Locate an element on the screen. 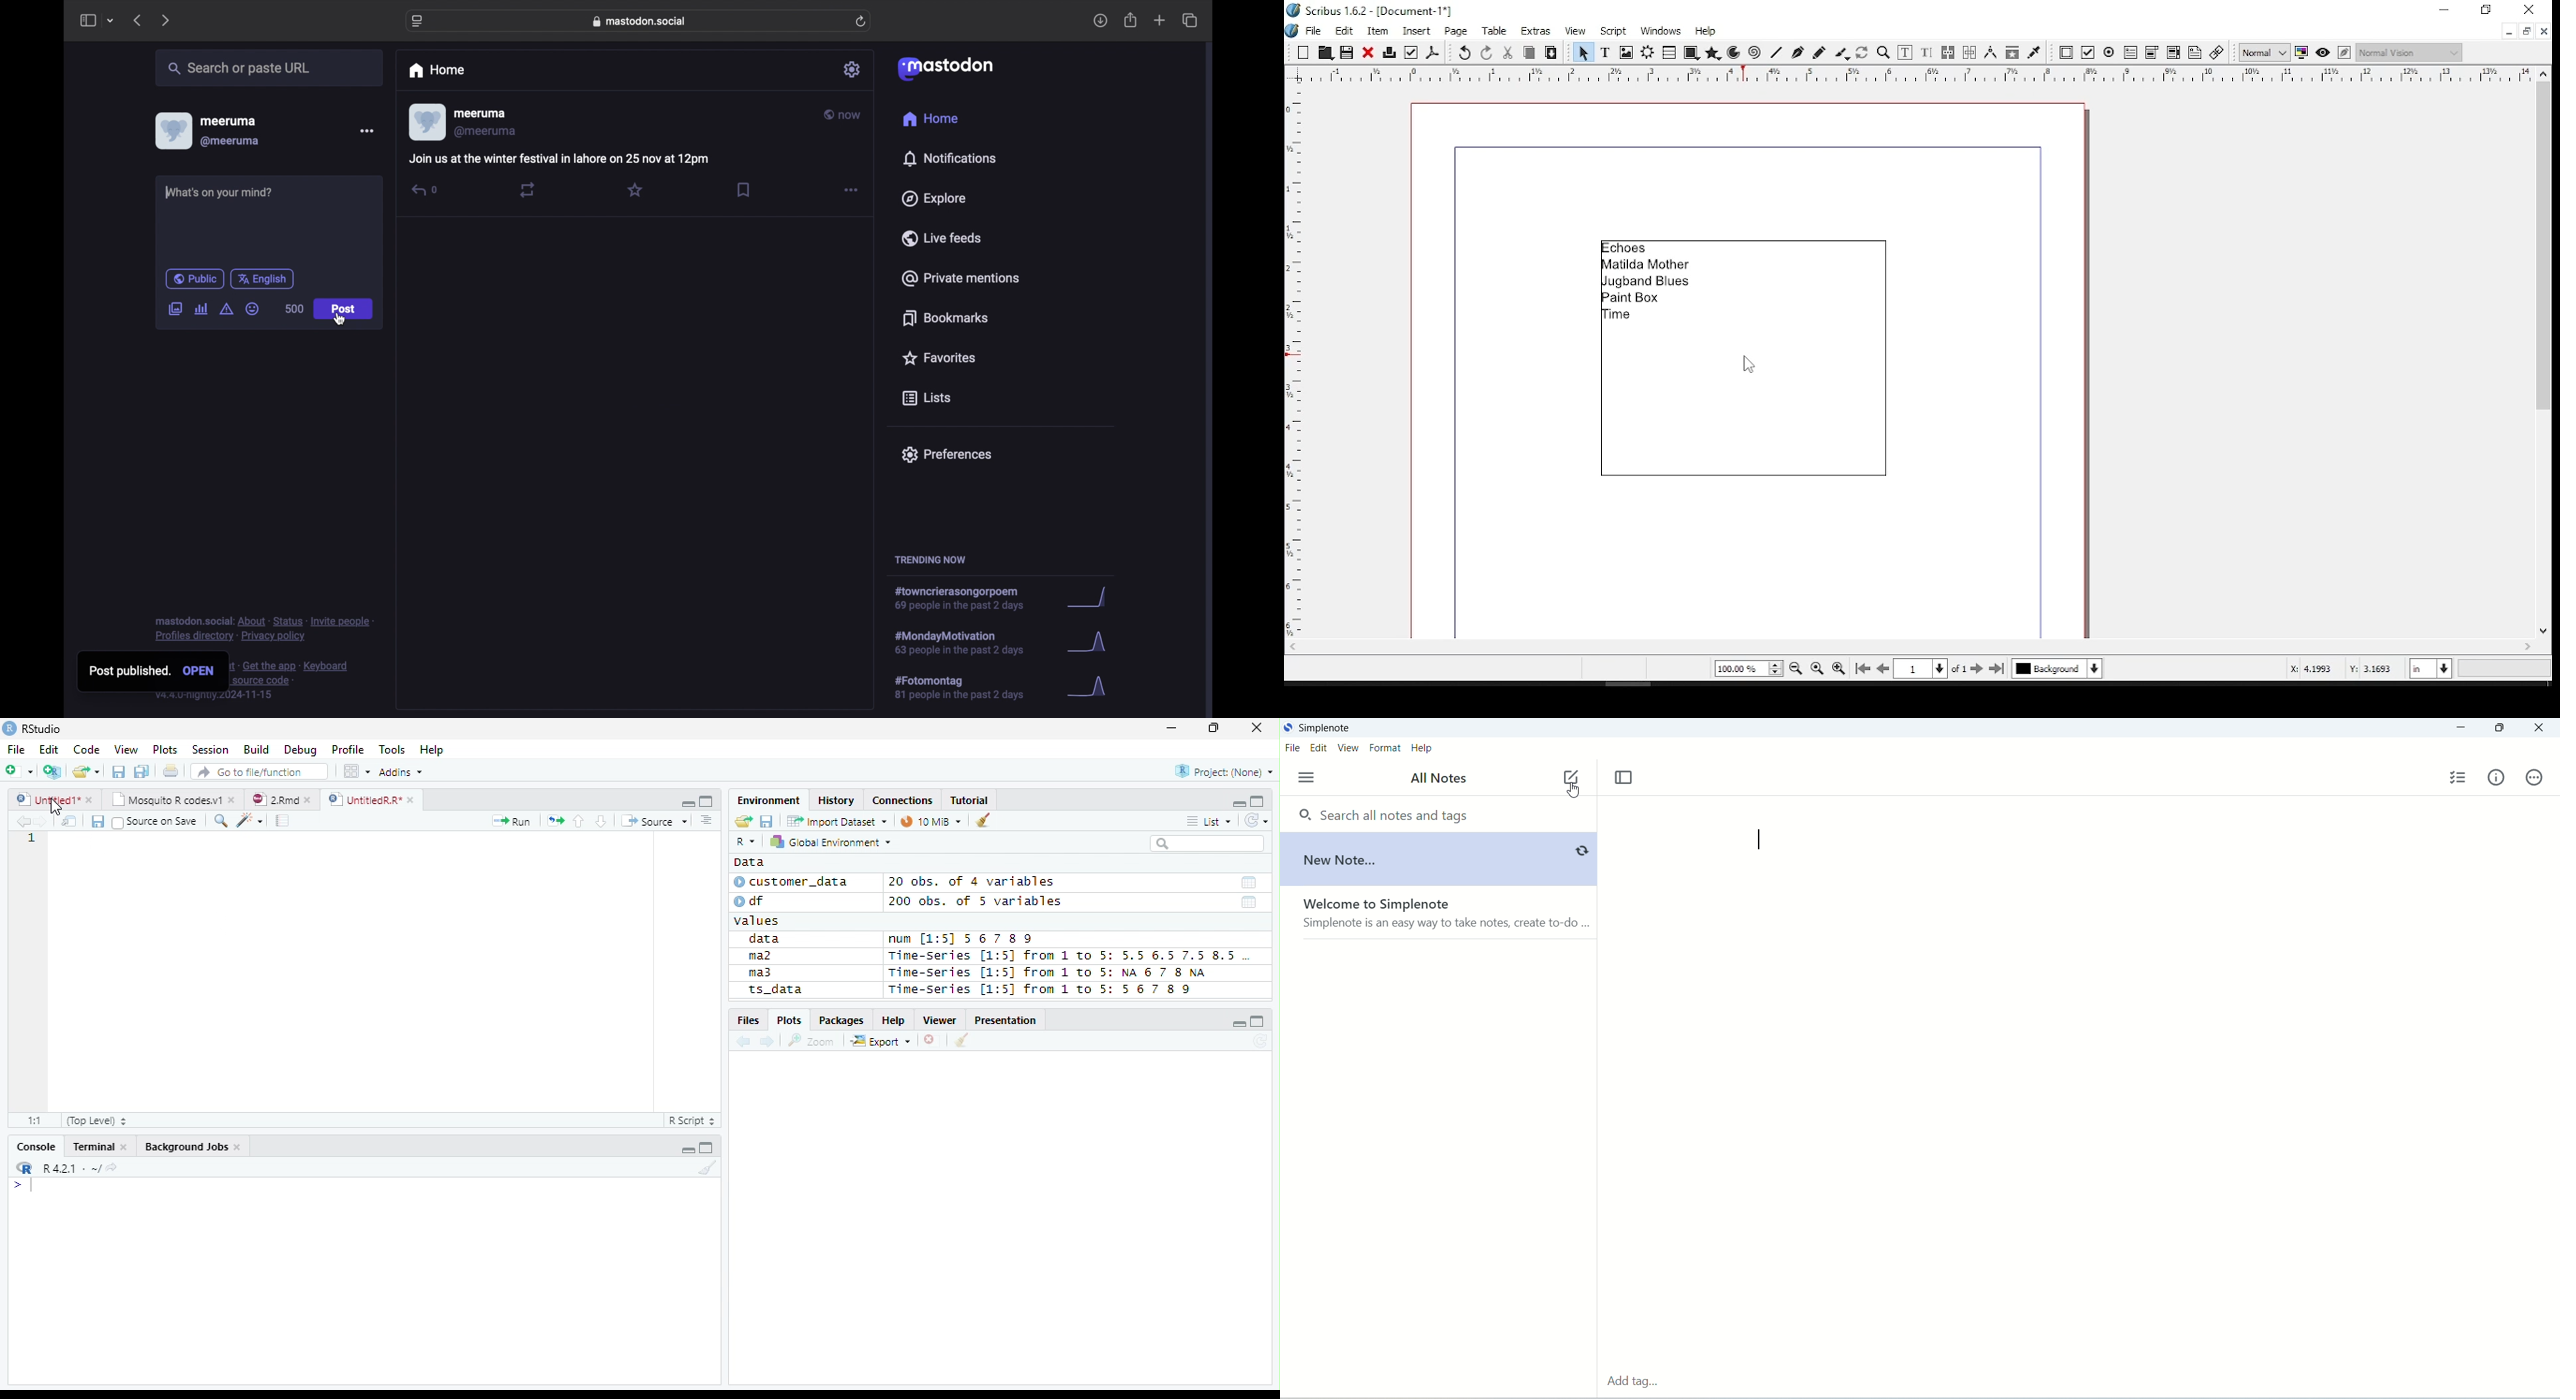  new is located at coordinates (1303, 52).